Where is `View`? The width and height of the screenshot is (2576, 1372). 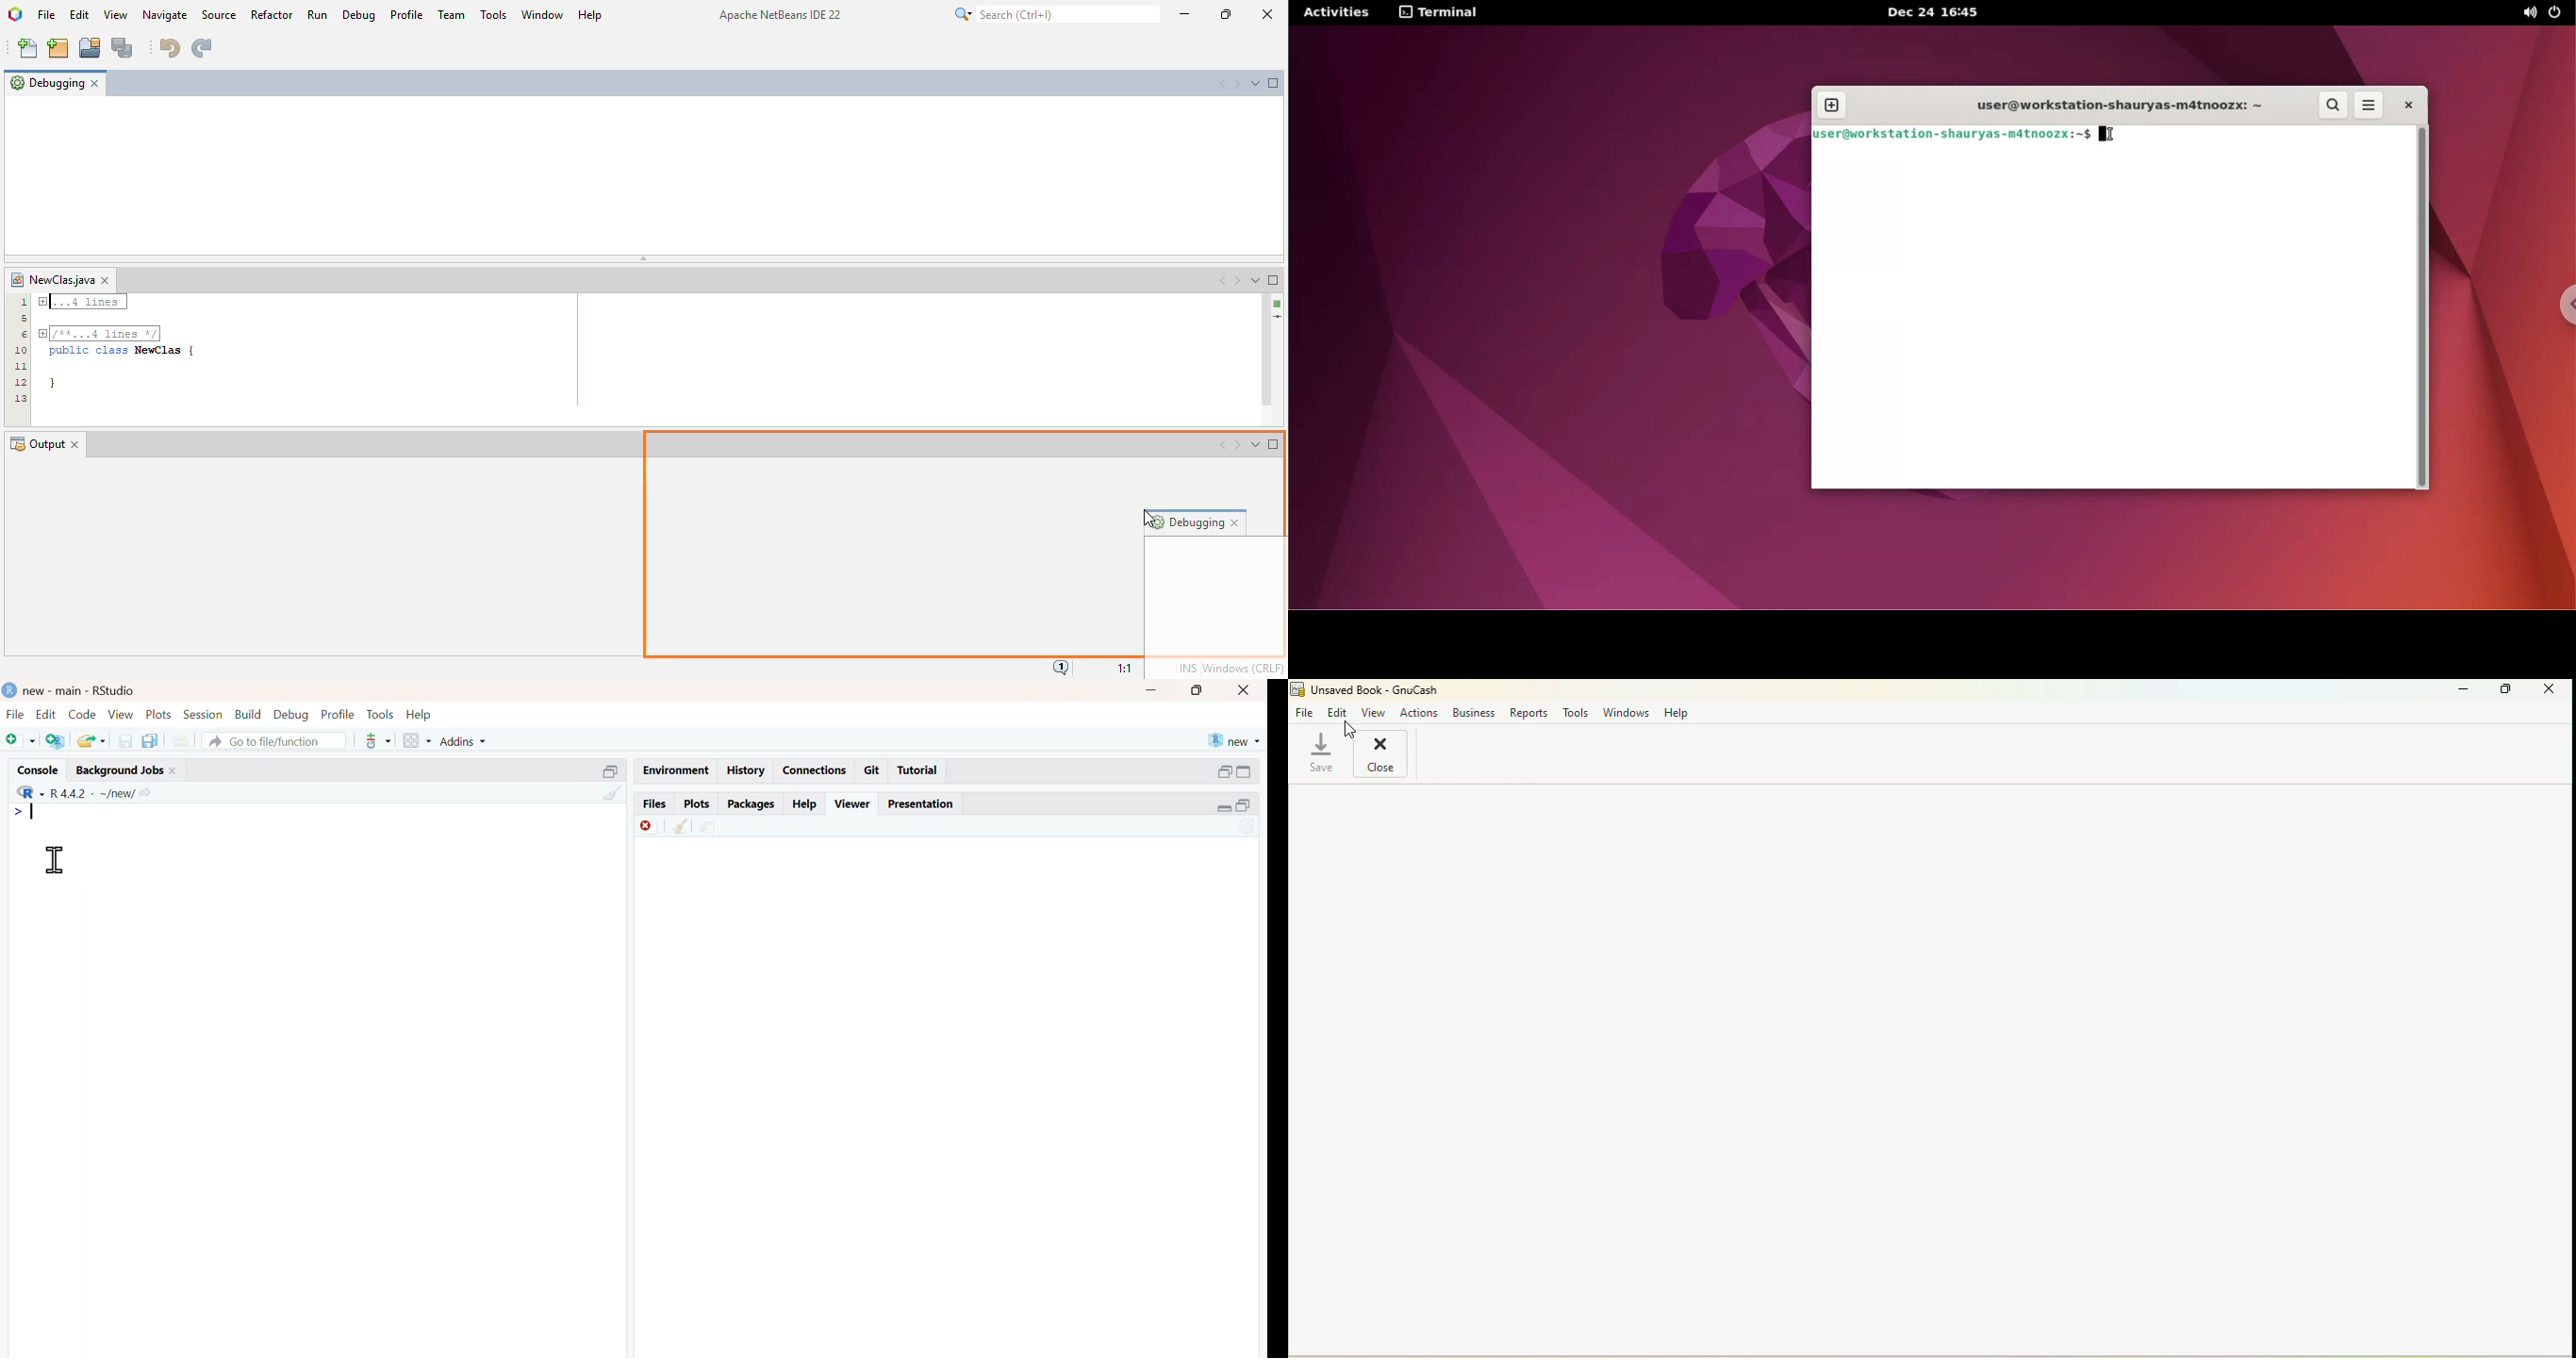
View is located at coordinates (1375, 710).